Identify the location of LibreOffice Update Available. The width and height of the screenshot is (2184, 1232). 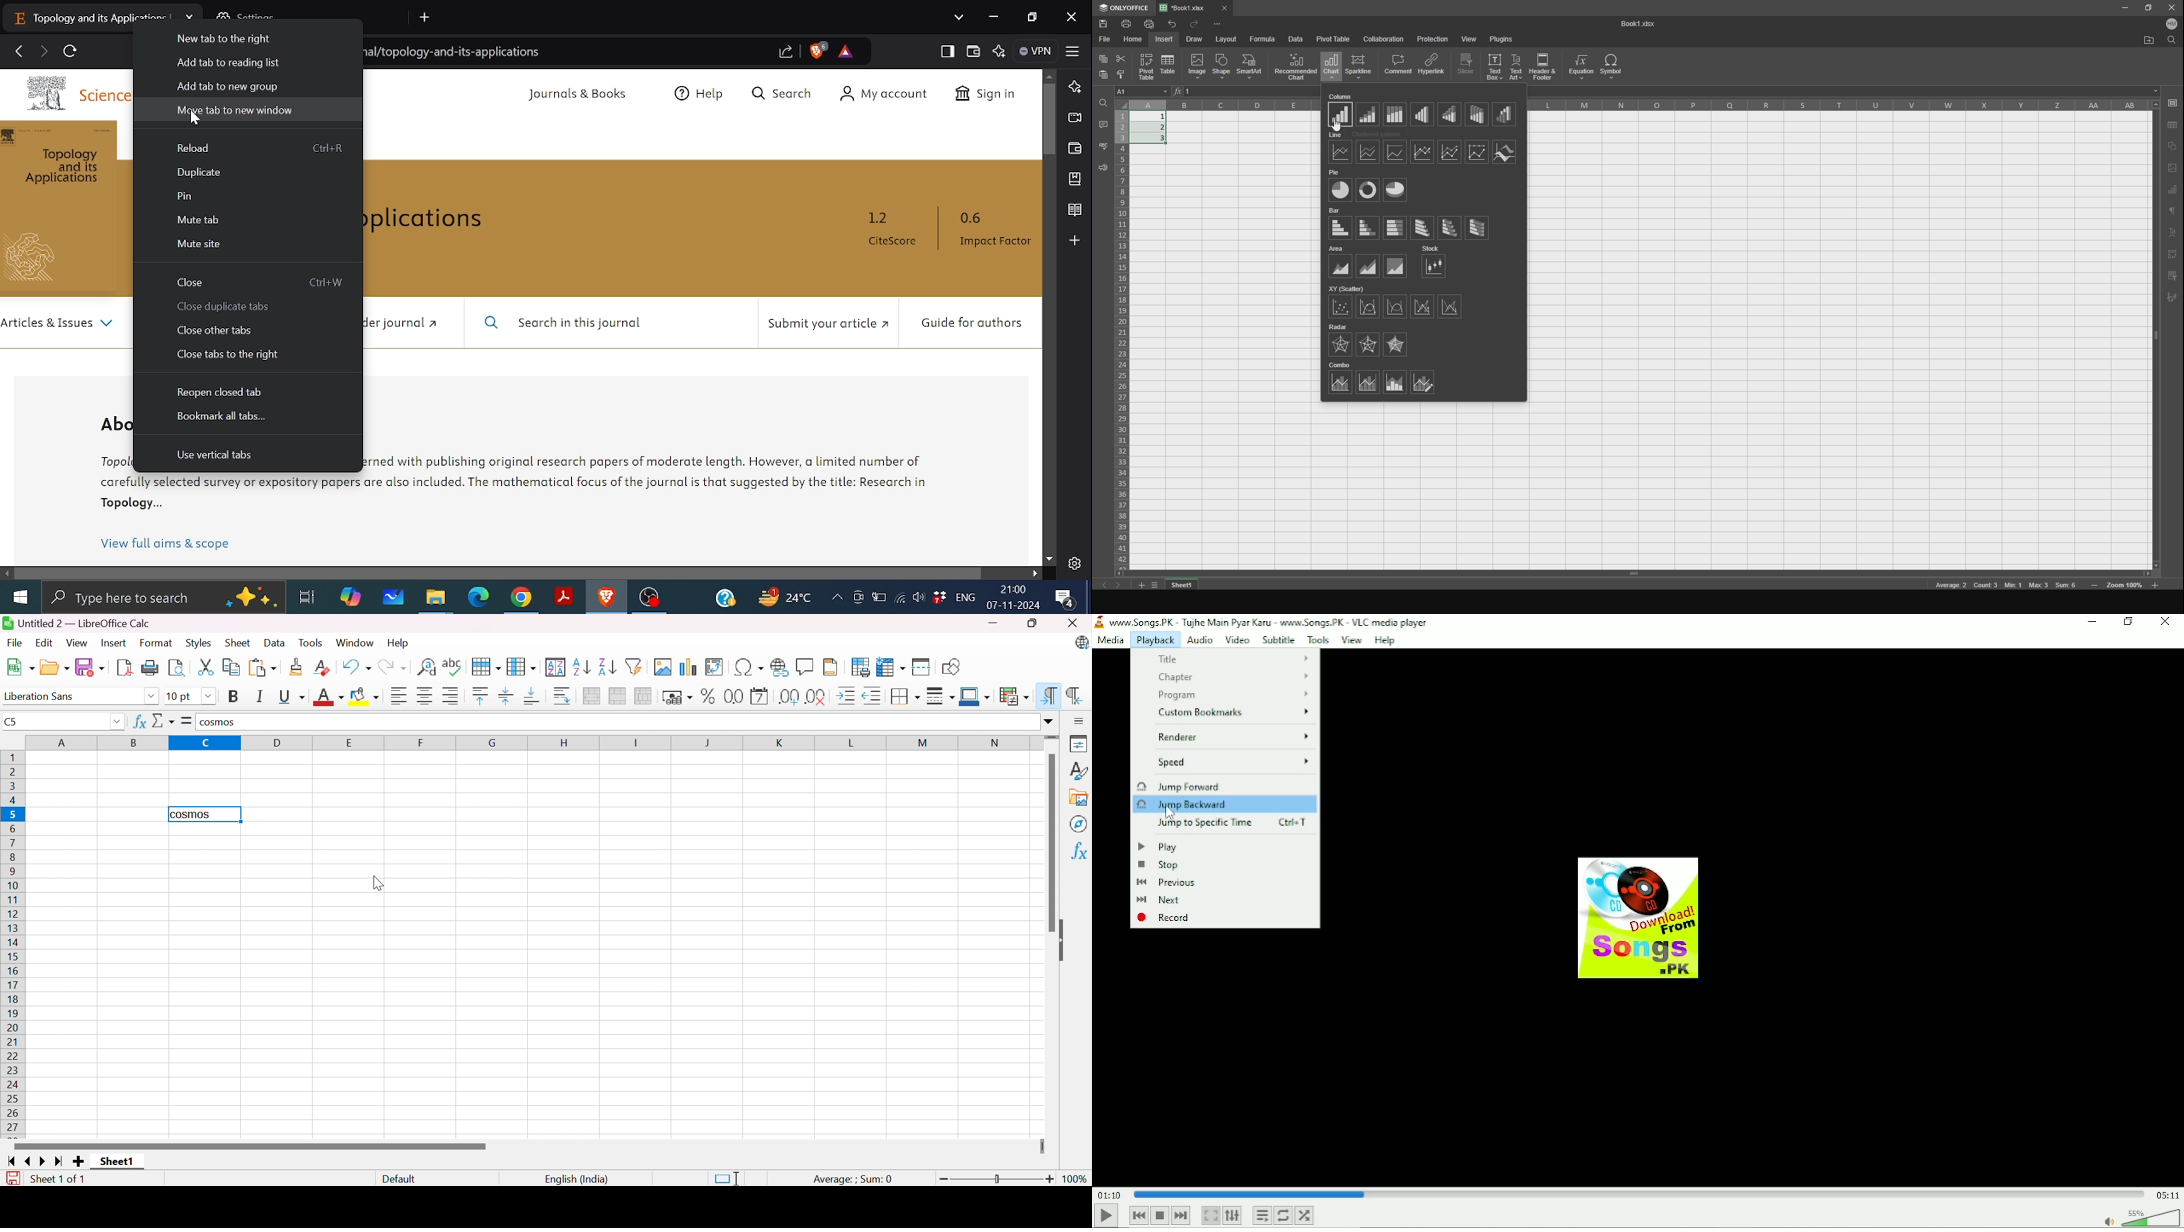
(1082, 642).